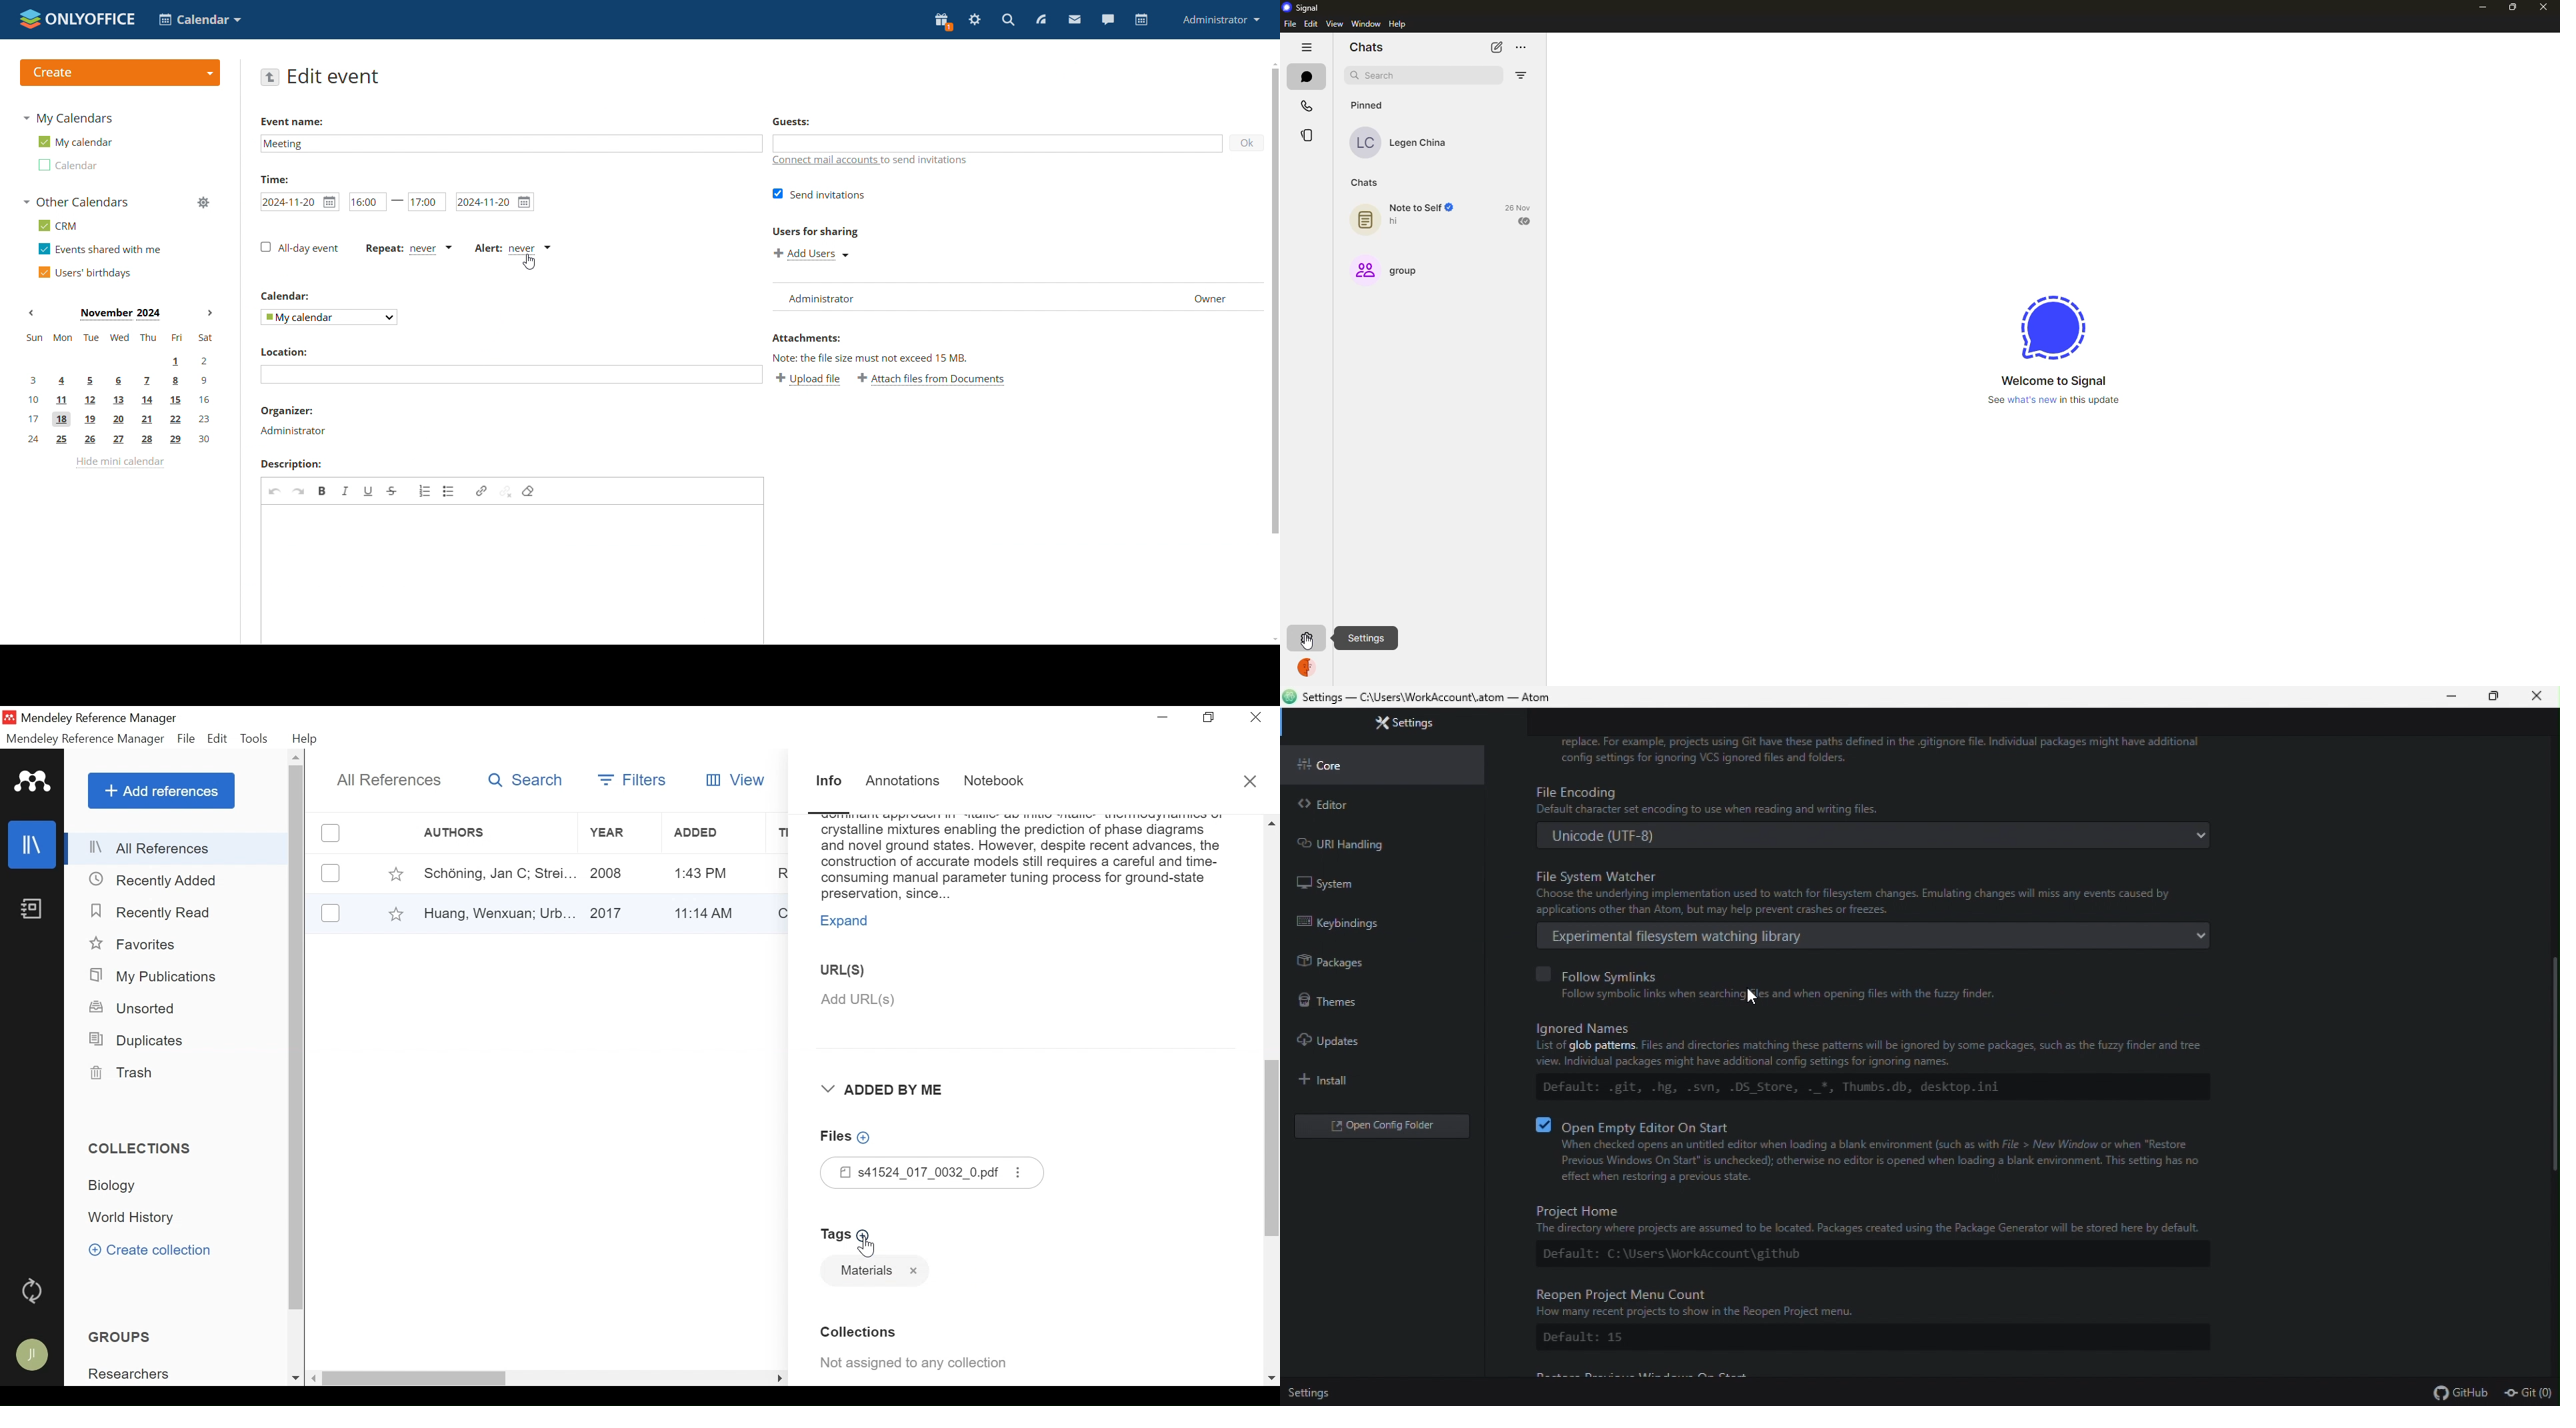 The image size is (2576, 1428). What do you see at coordinates (102, 718) in the screenshot?
I see `Mendeley Reference Manager` at bounding box center [102, 718].